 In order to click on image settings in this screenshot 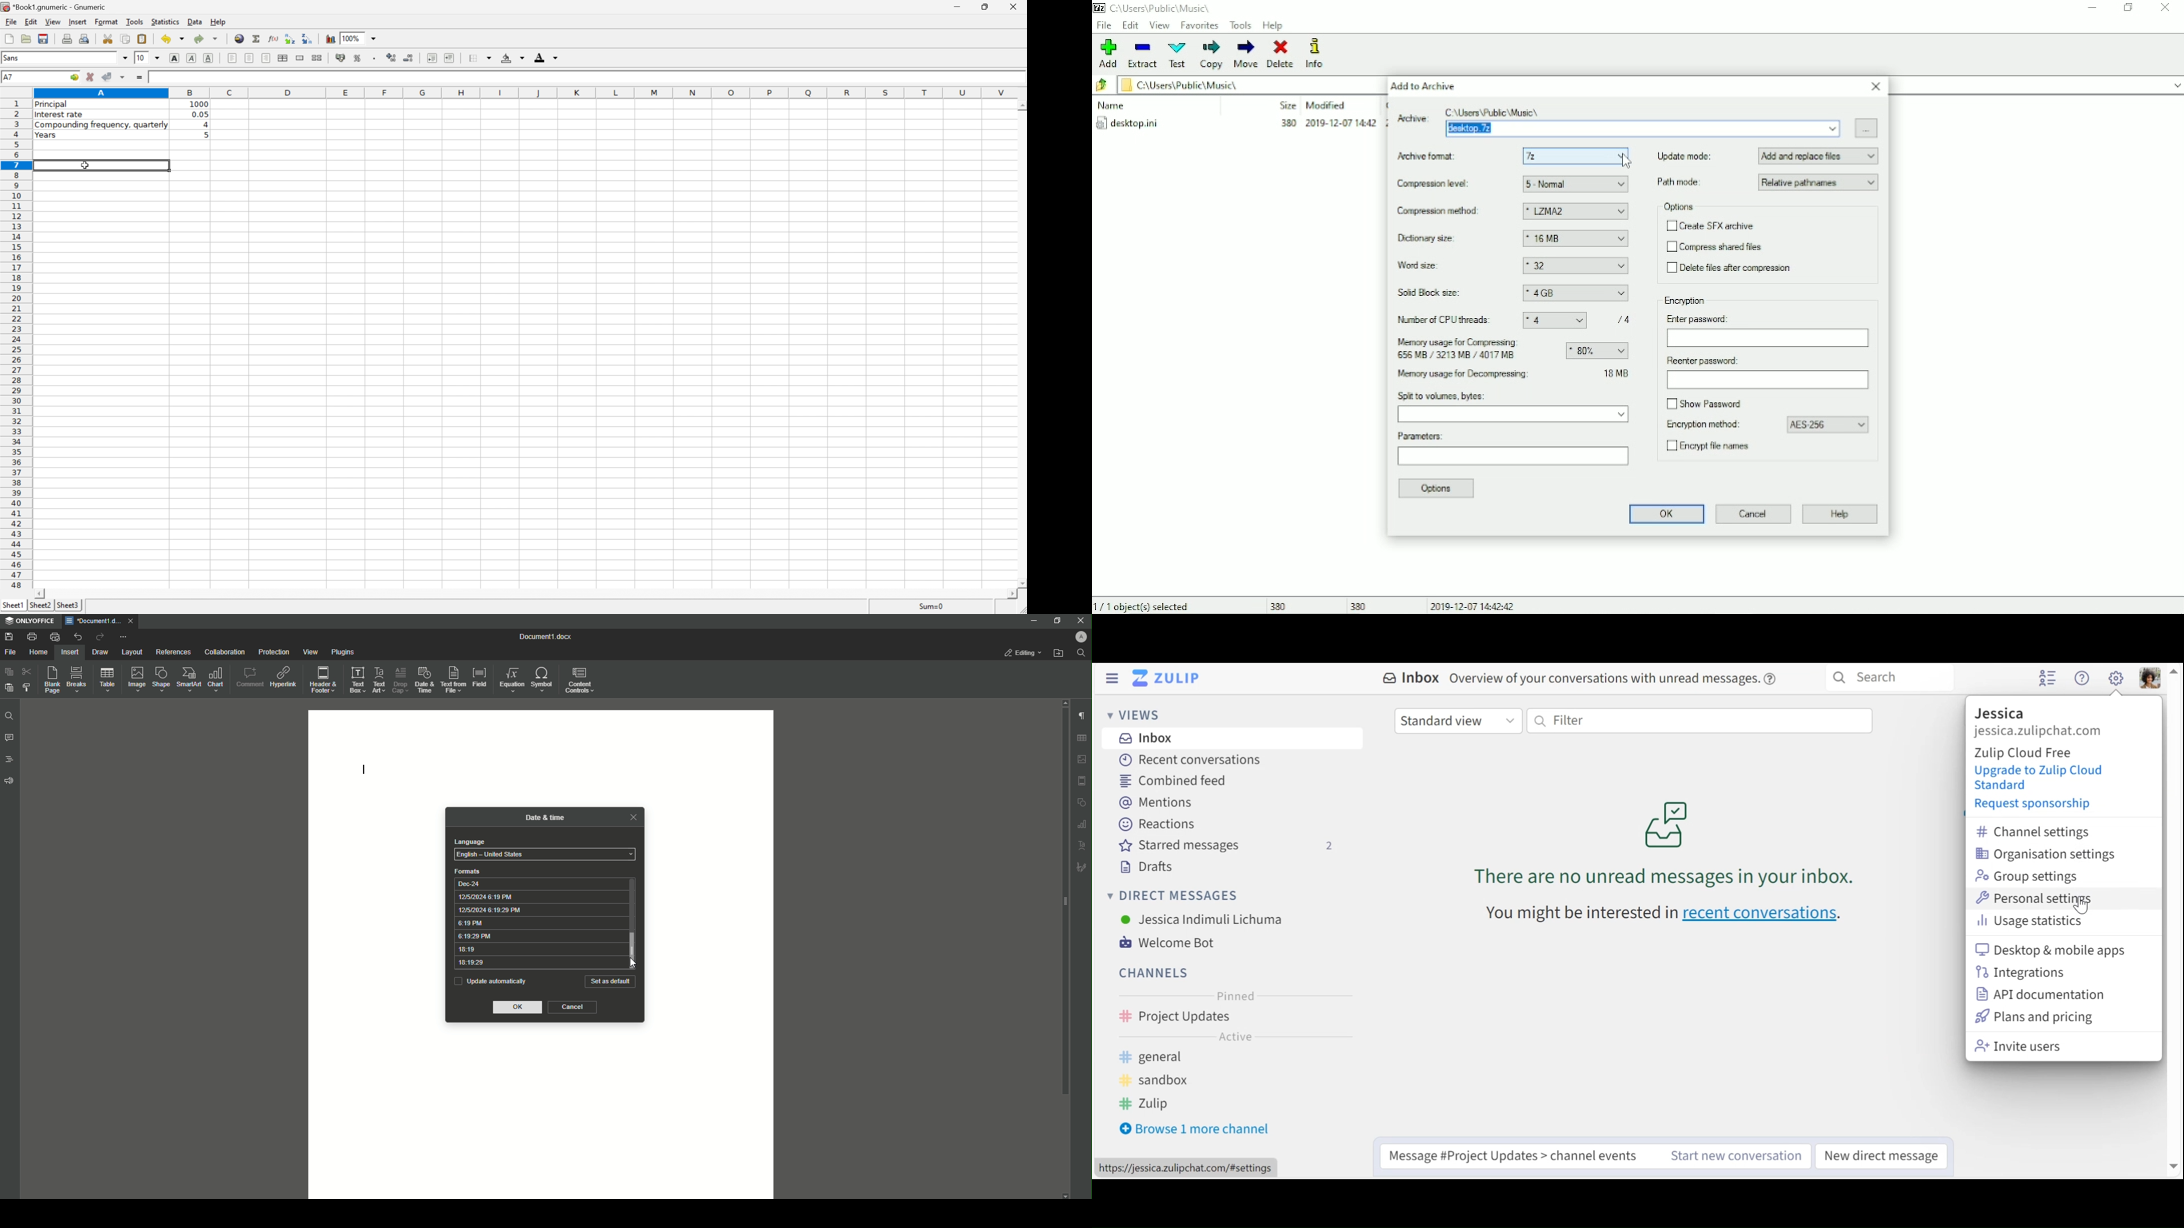, I will do `click(1082, 759)`.